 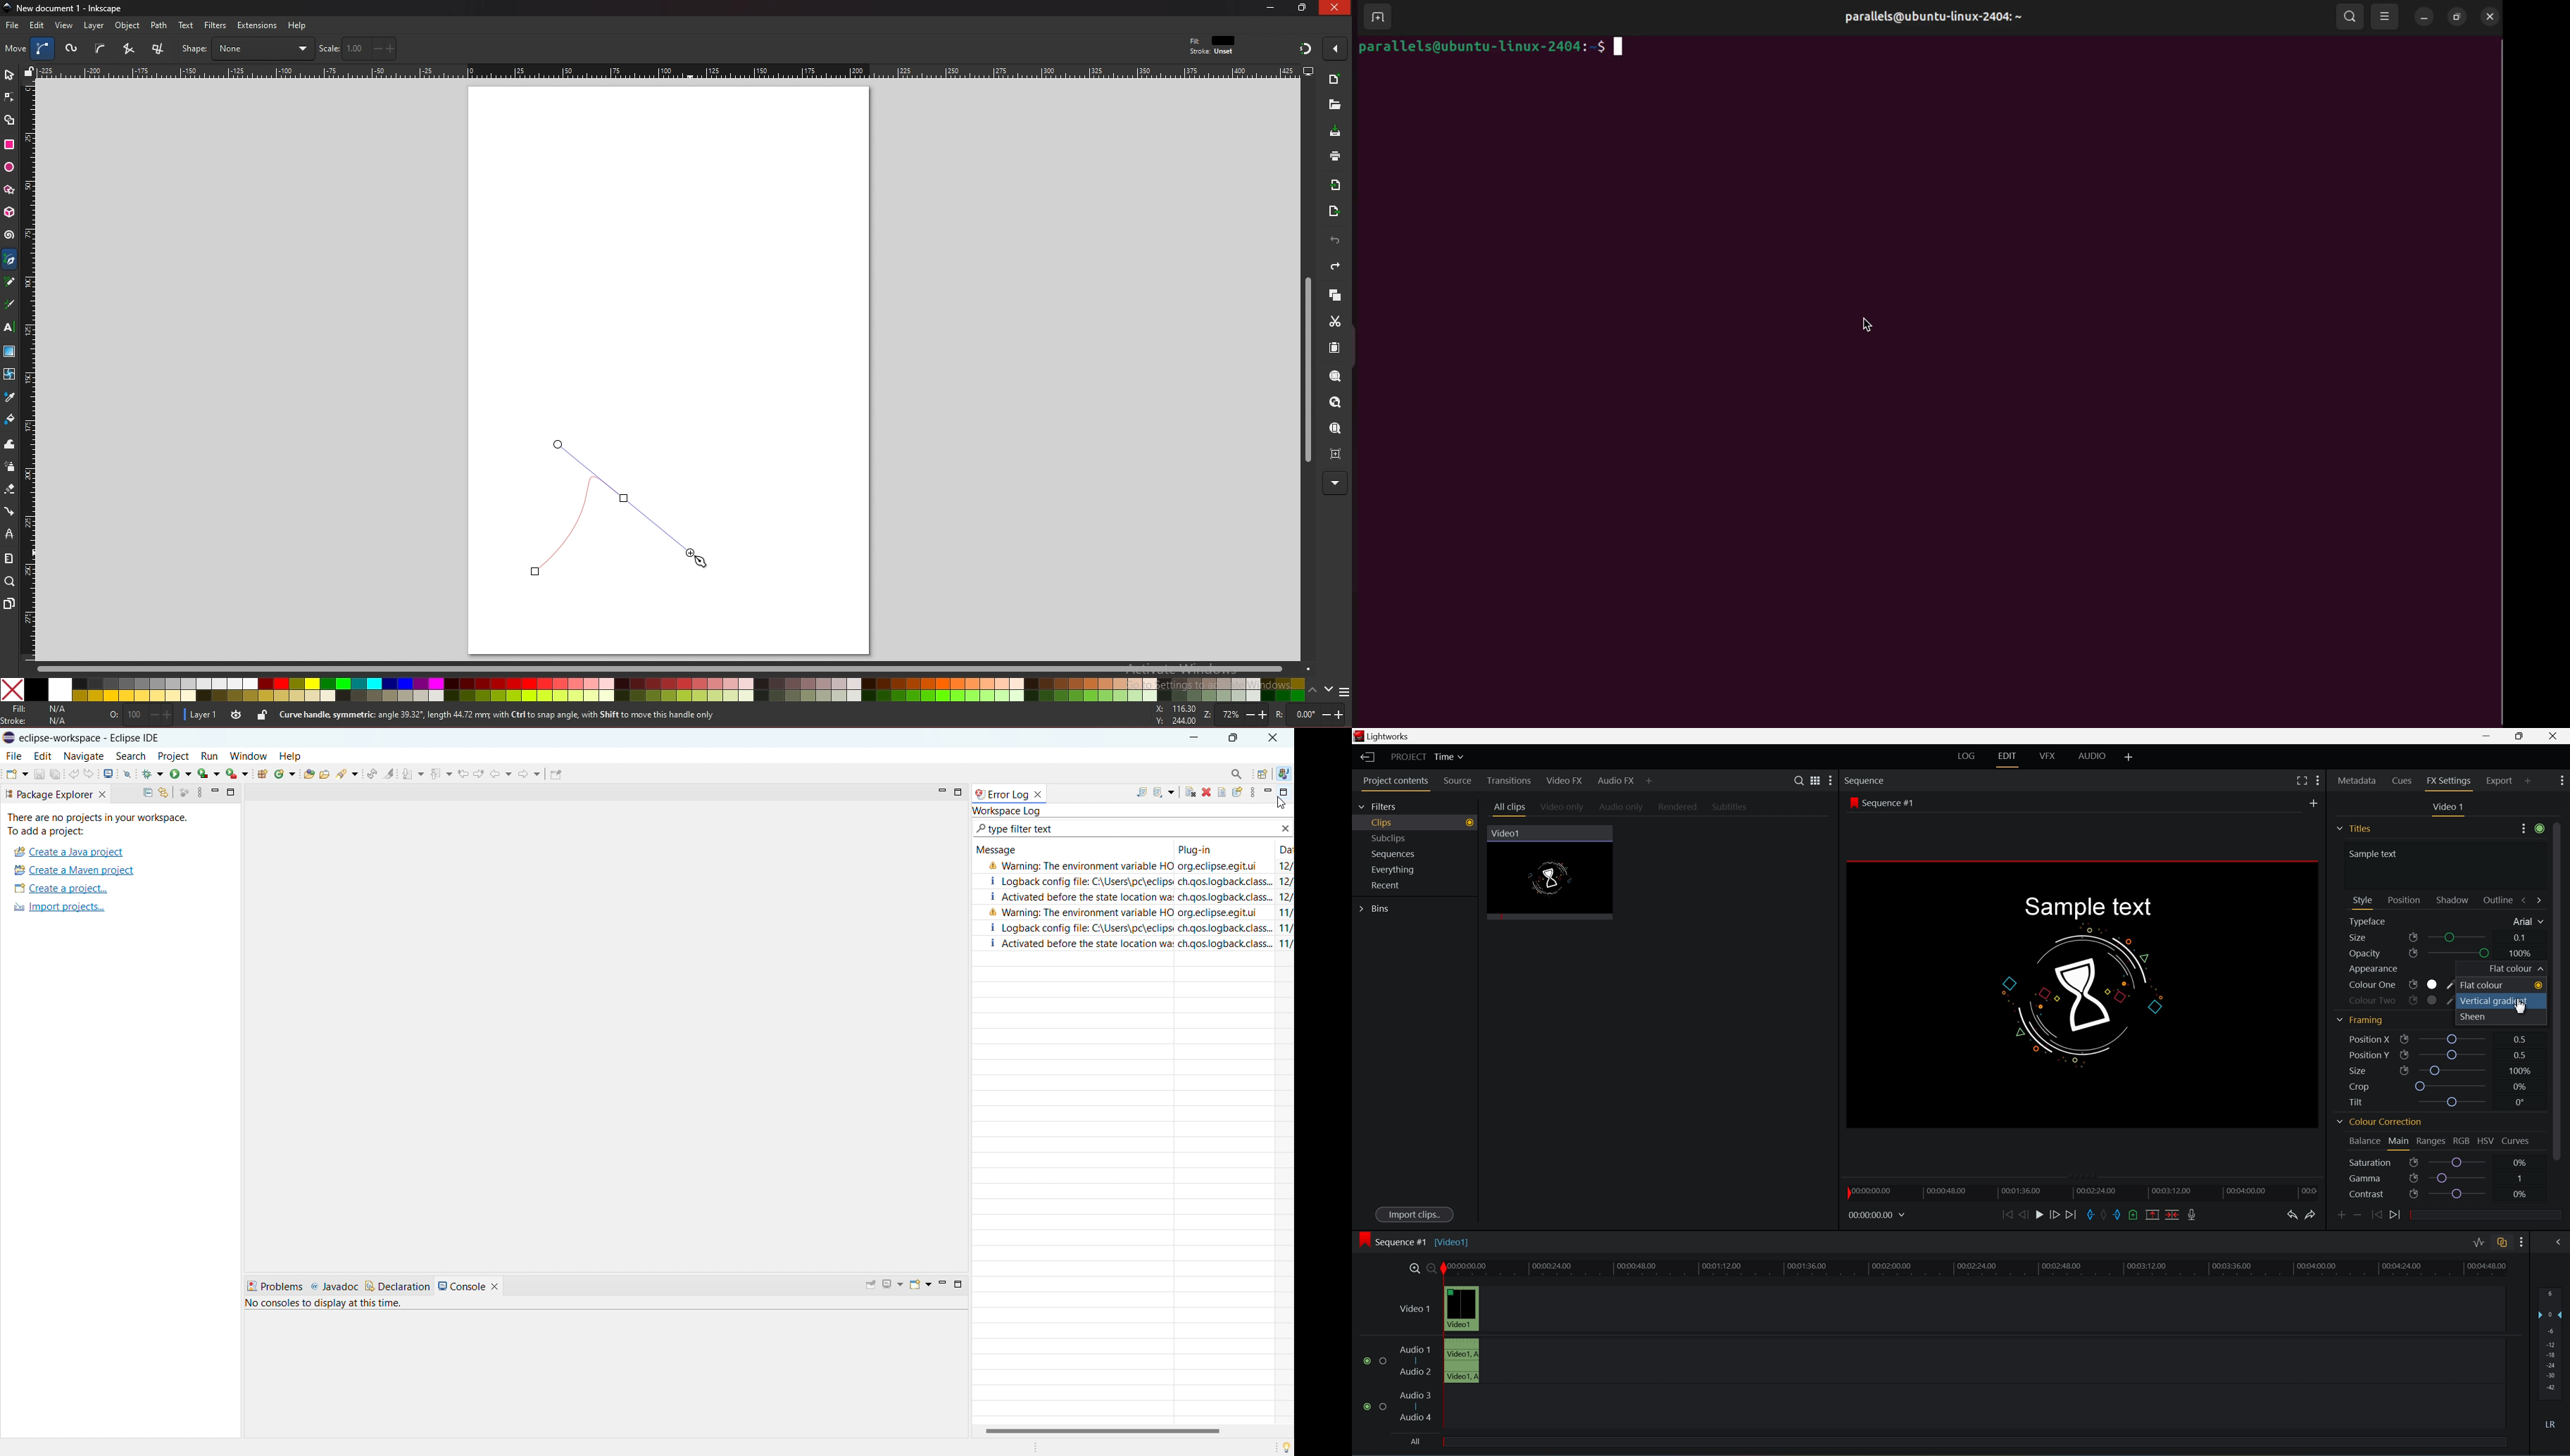 What do you see at coordinates (1369, 1407) in the screenshot?
I see `checked checkbox` at bounding box center [1369, 1407].